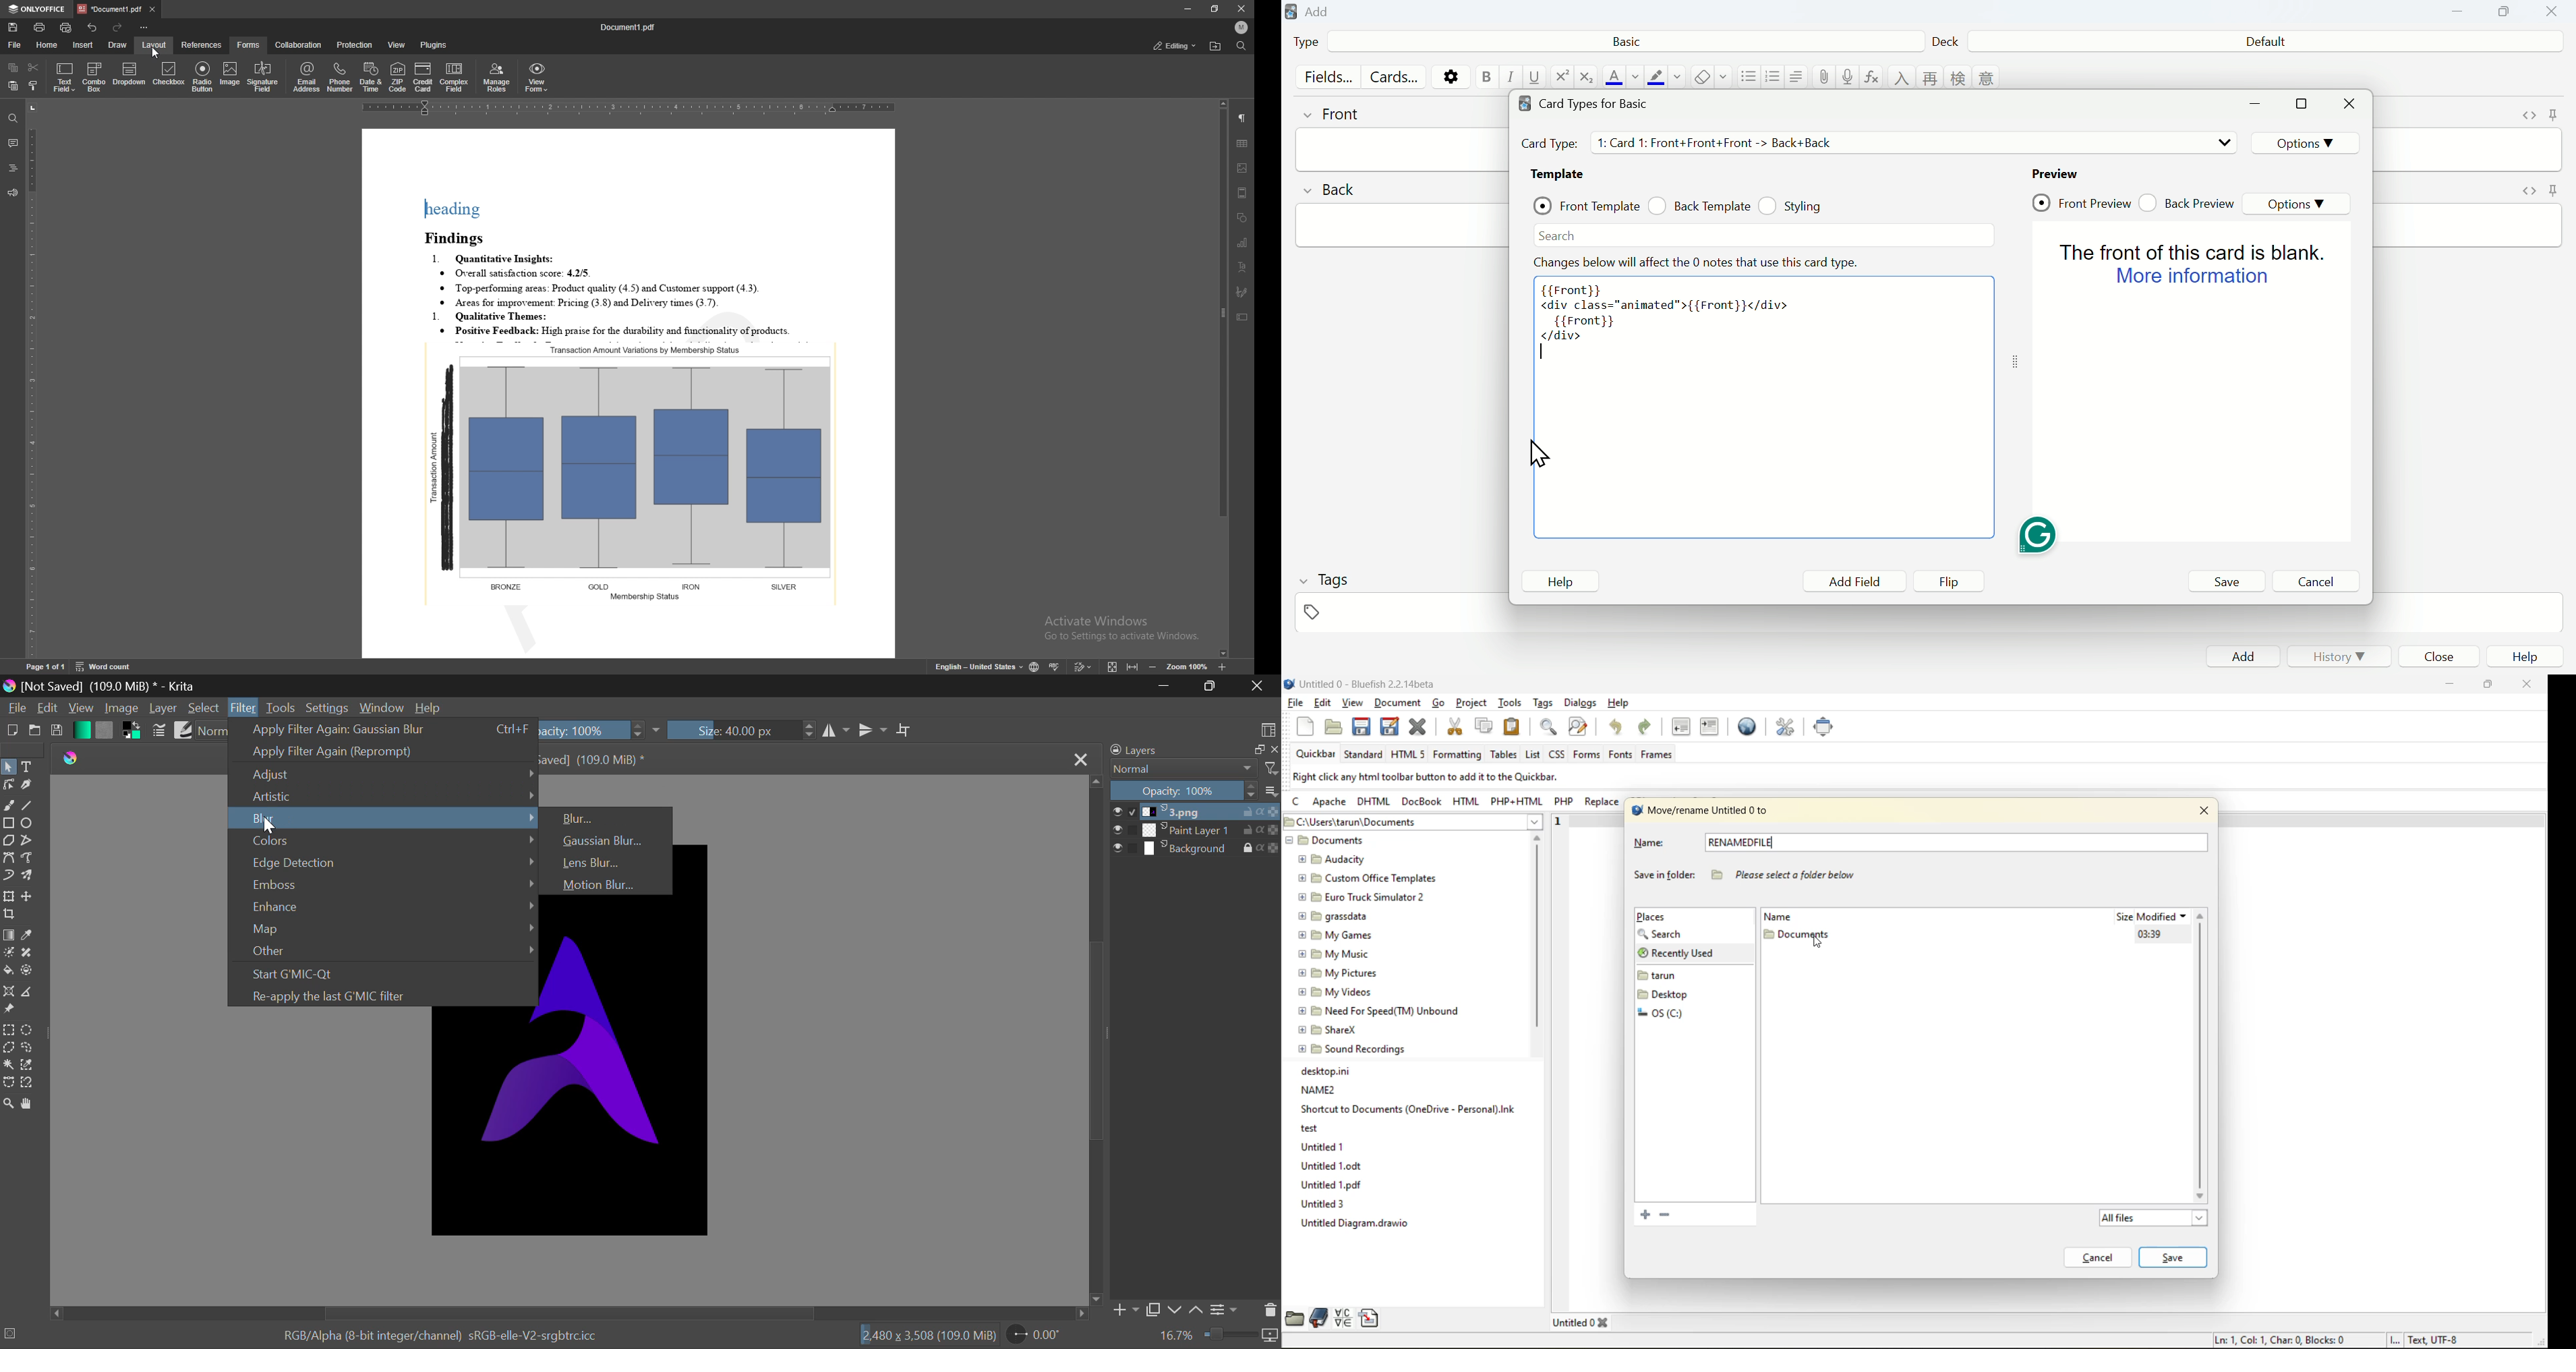 The width and height of the screenshot is (2576, 1372). What do you see at coordinates (2268, 42) in the screenshot?
I see `Default` at bounding box center [2268, 42].